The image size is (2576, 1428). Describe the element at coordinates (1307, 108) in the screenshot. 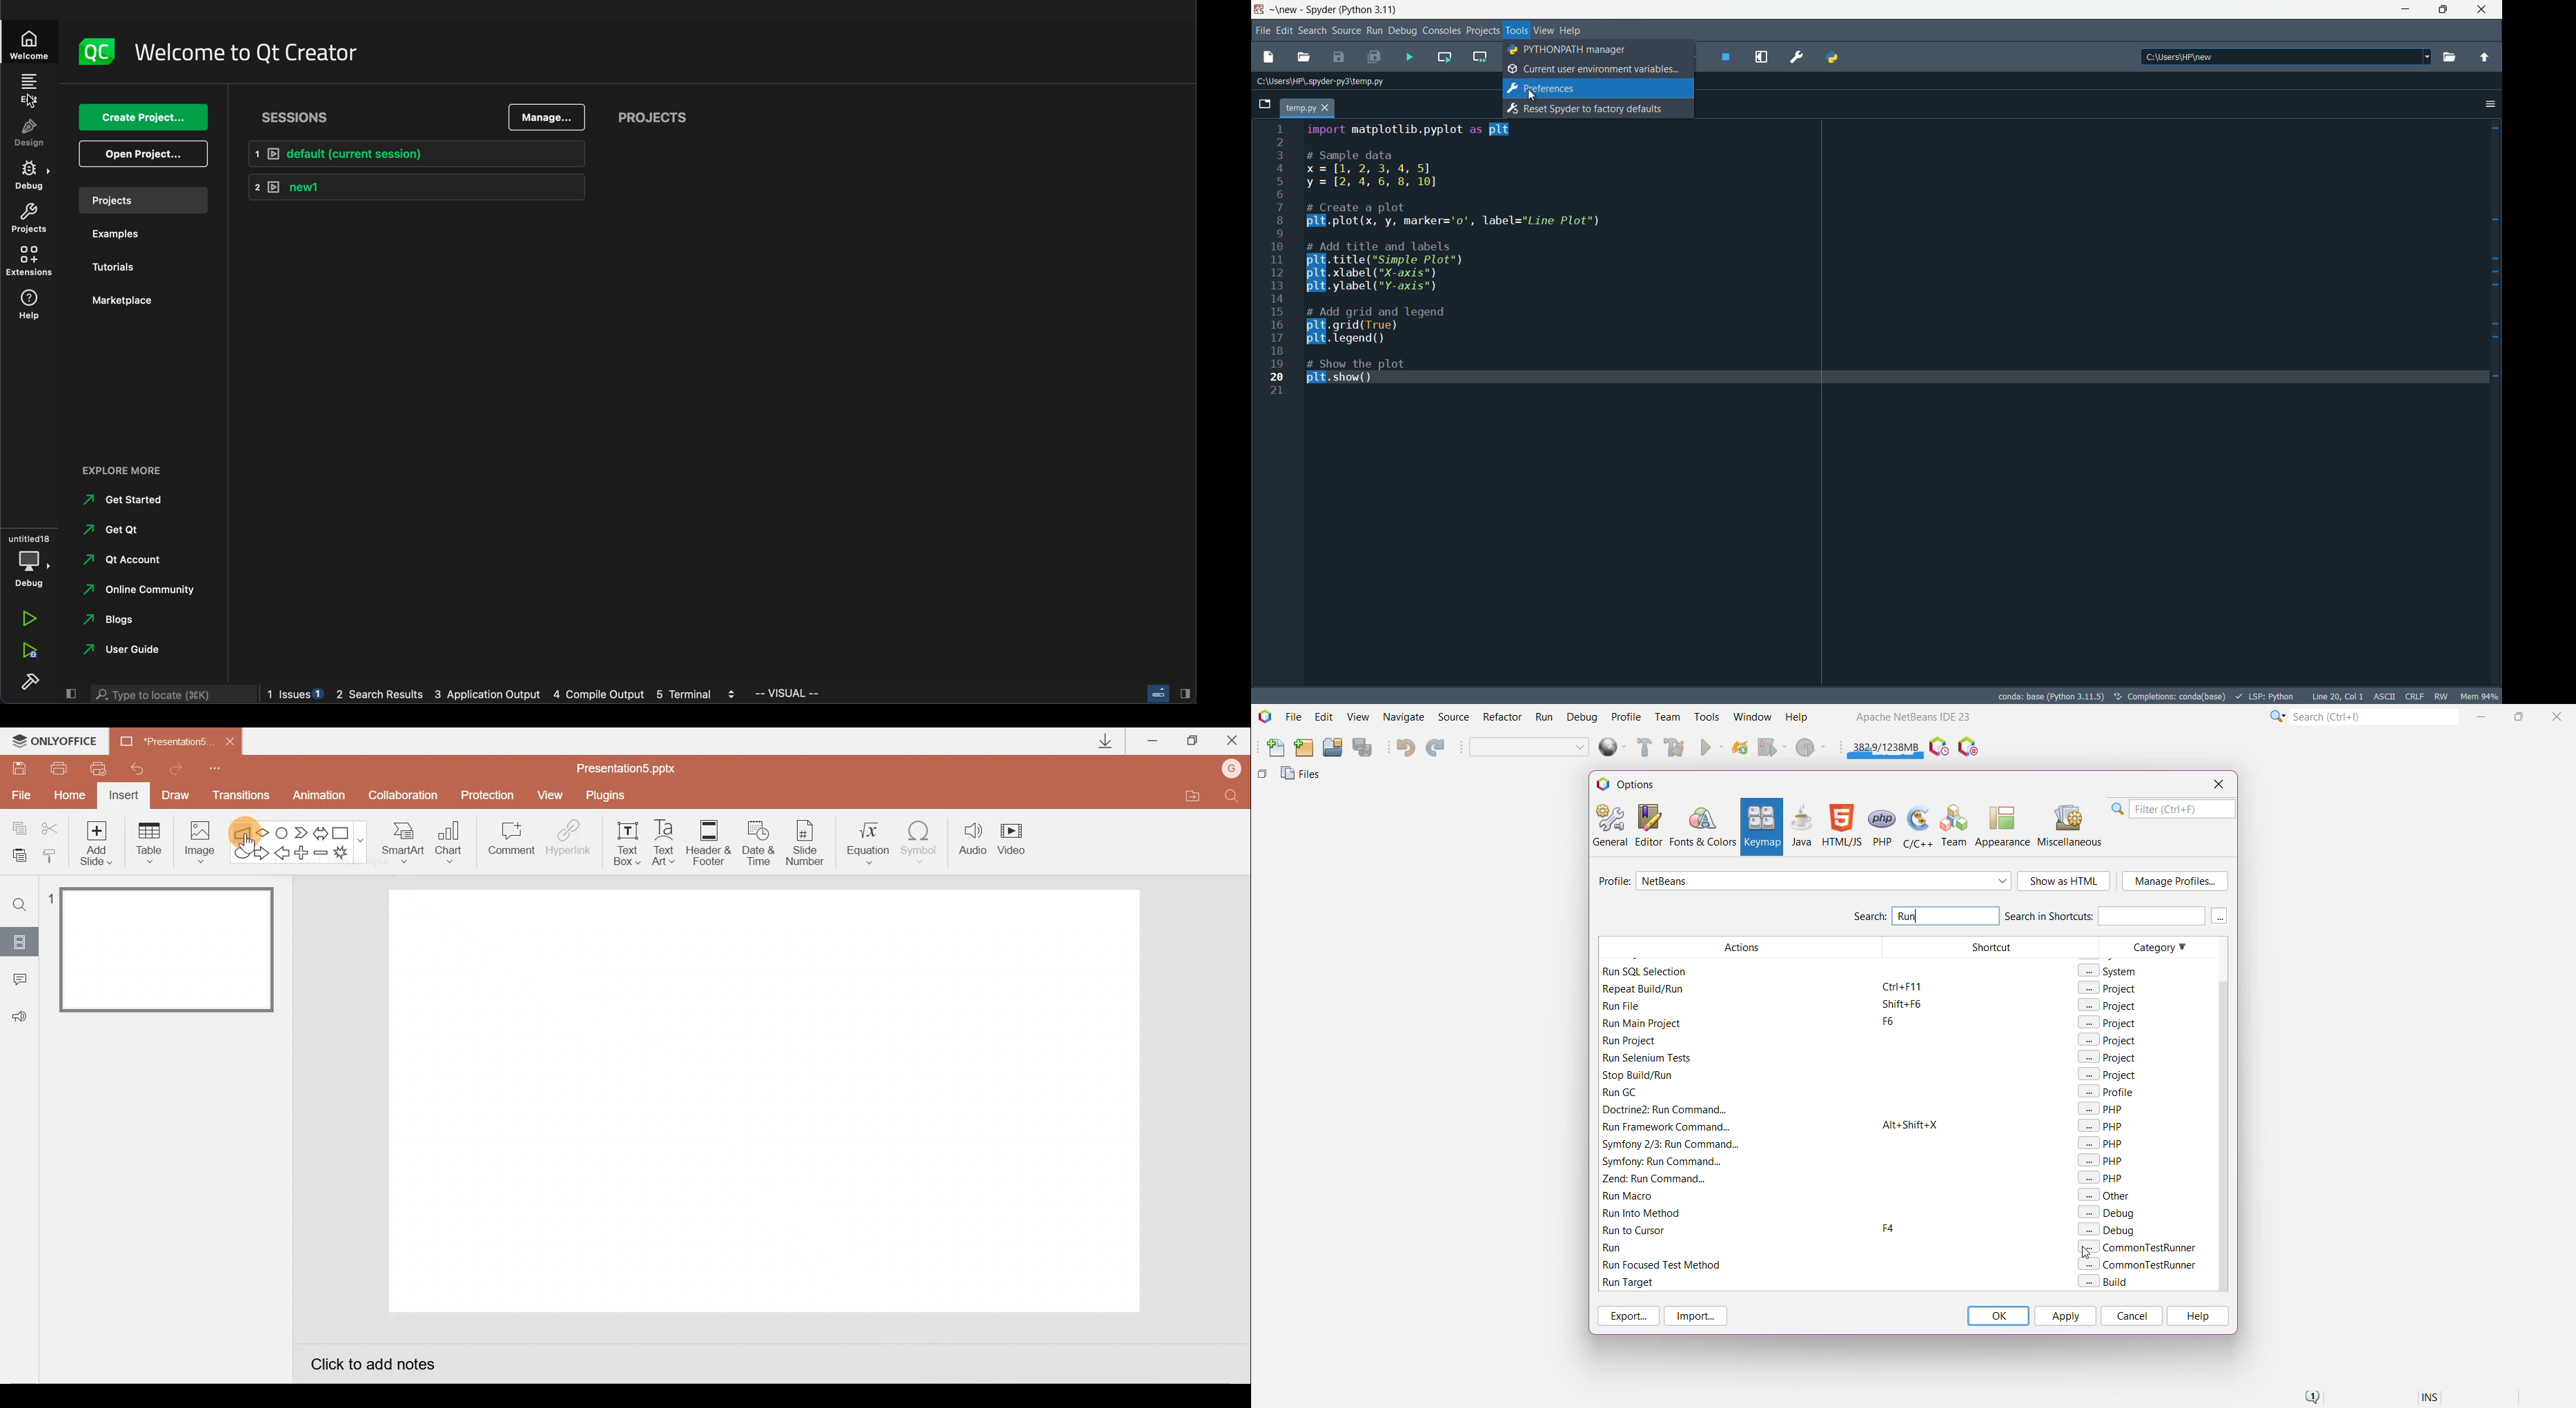

I see `file tab` at that location.